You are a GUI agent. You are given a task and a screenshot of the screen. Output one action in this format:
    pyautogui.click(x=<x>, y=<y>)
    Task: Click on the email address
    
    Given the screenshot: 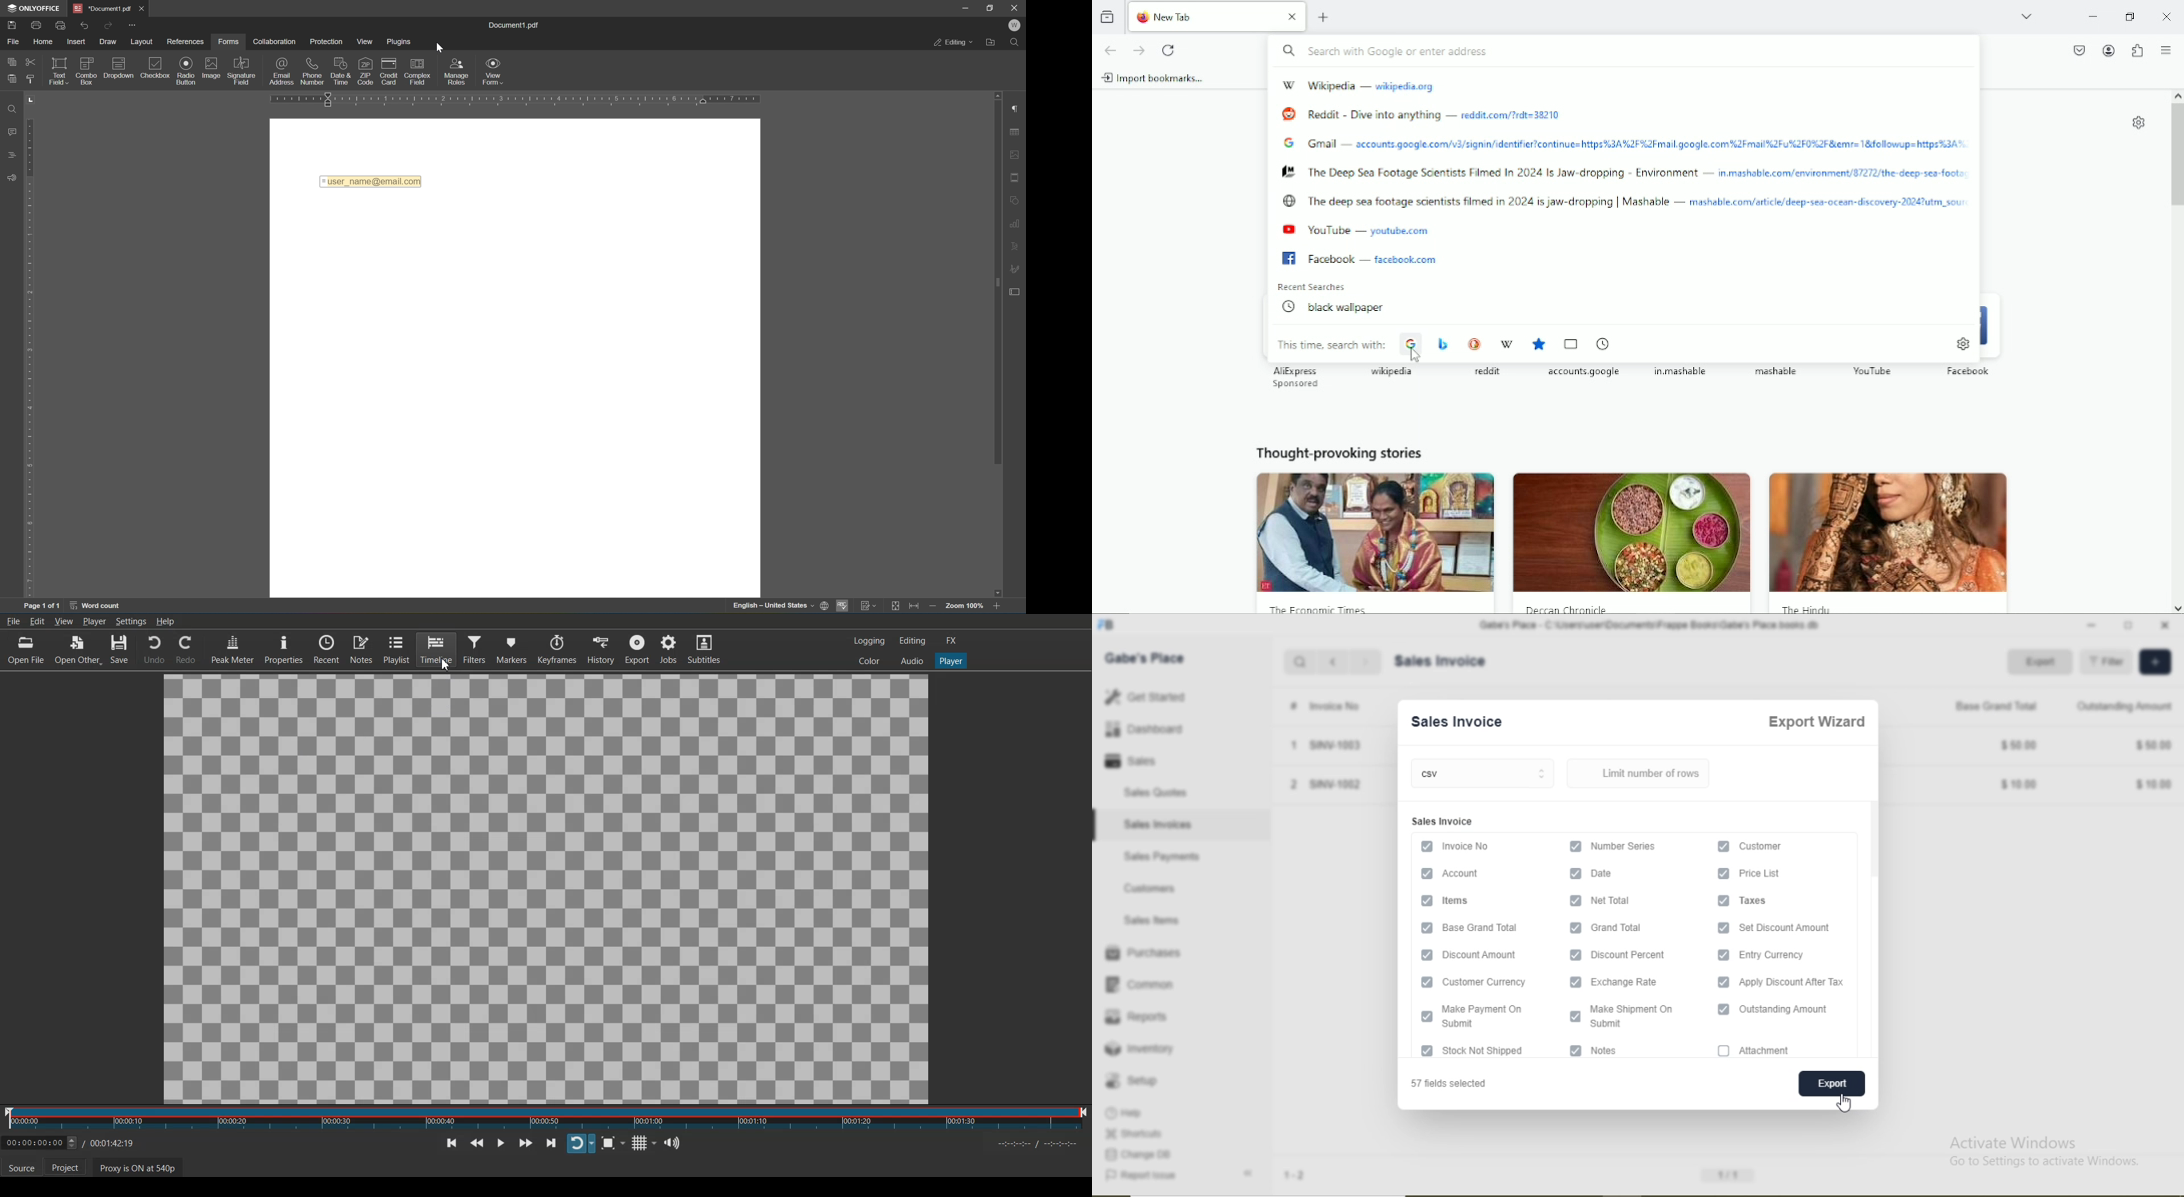 What is the action you would take?
    pyautogui.click(x=278, y=71)
    